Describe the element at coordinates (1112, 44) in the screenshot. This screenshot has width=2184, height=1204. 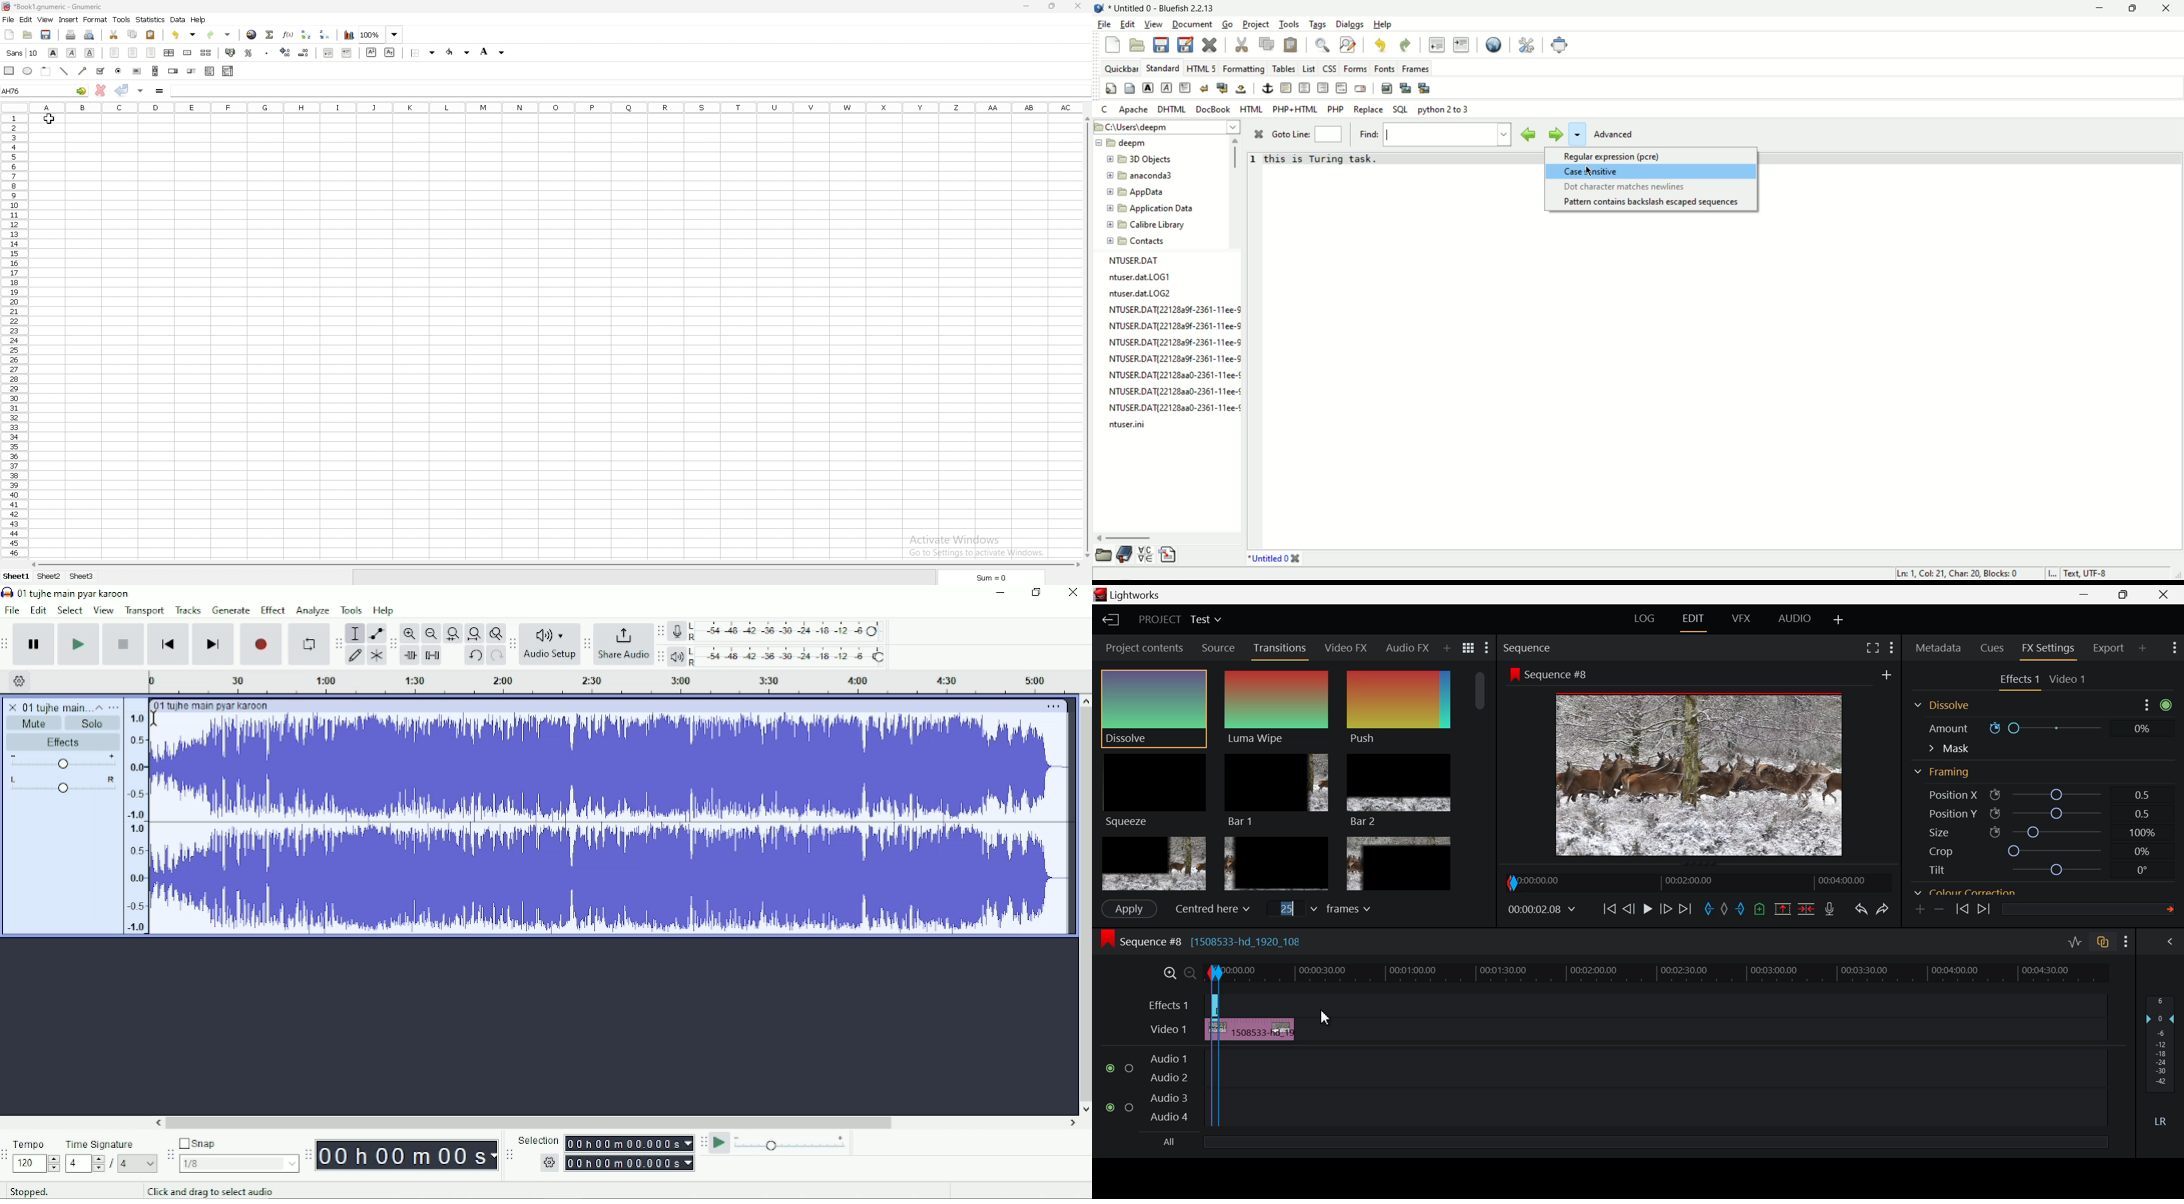
I see `New file` at that location.